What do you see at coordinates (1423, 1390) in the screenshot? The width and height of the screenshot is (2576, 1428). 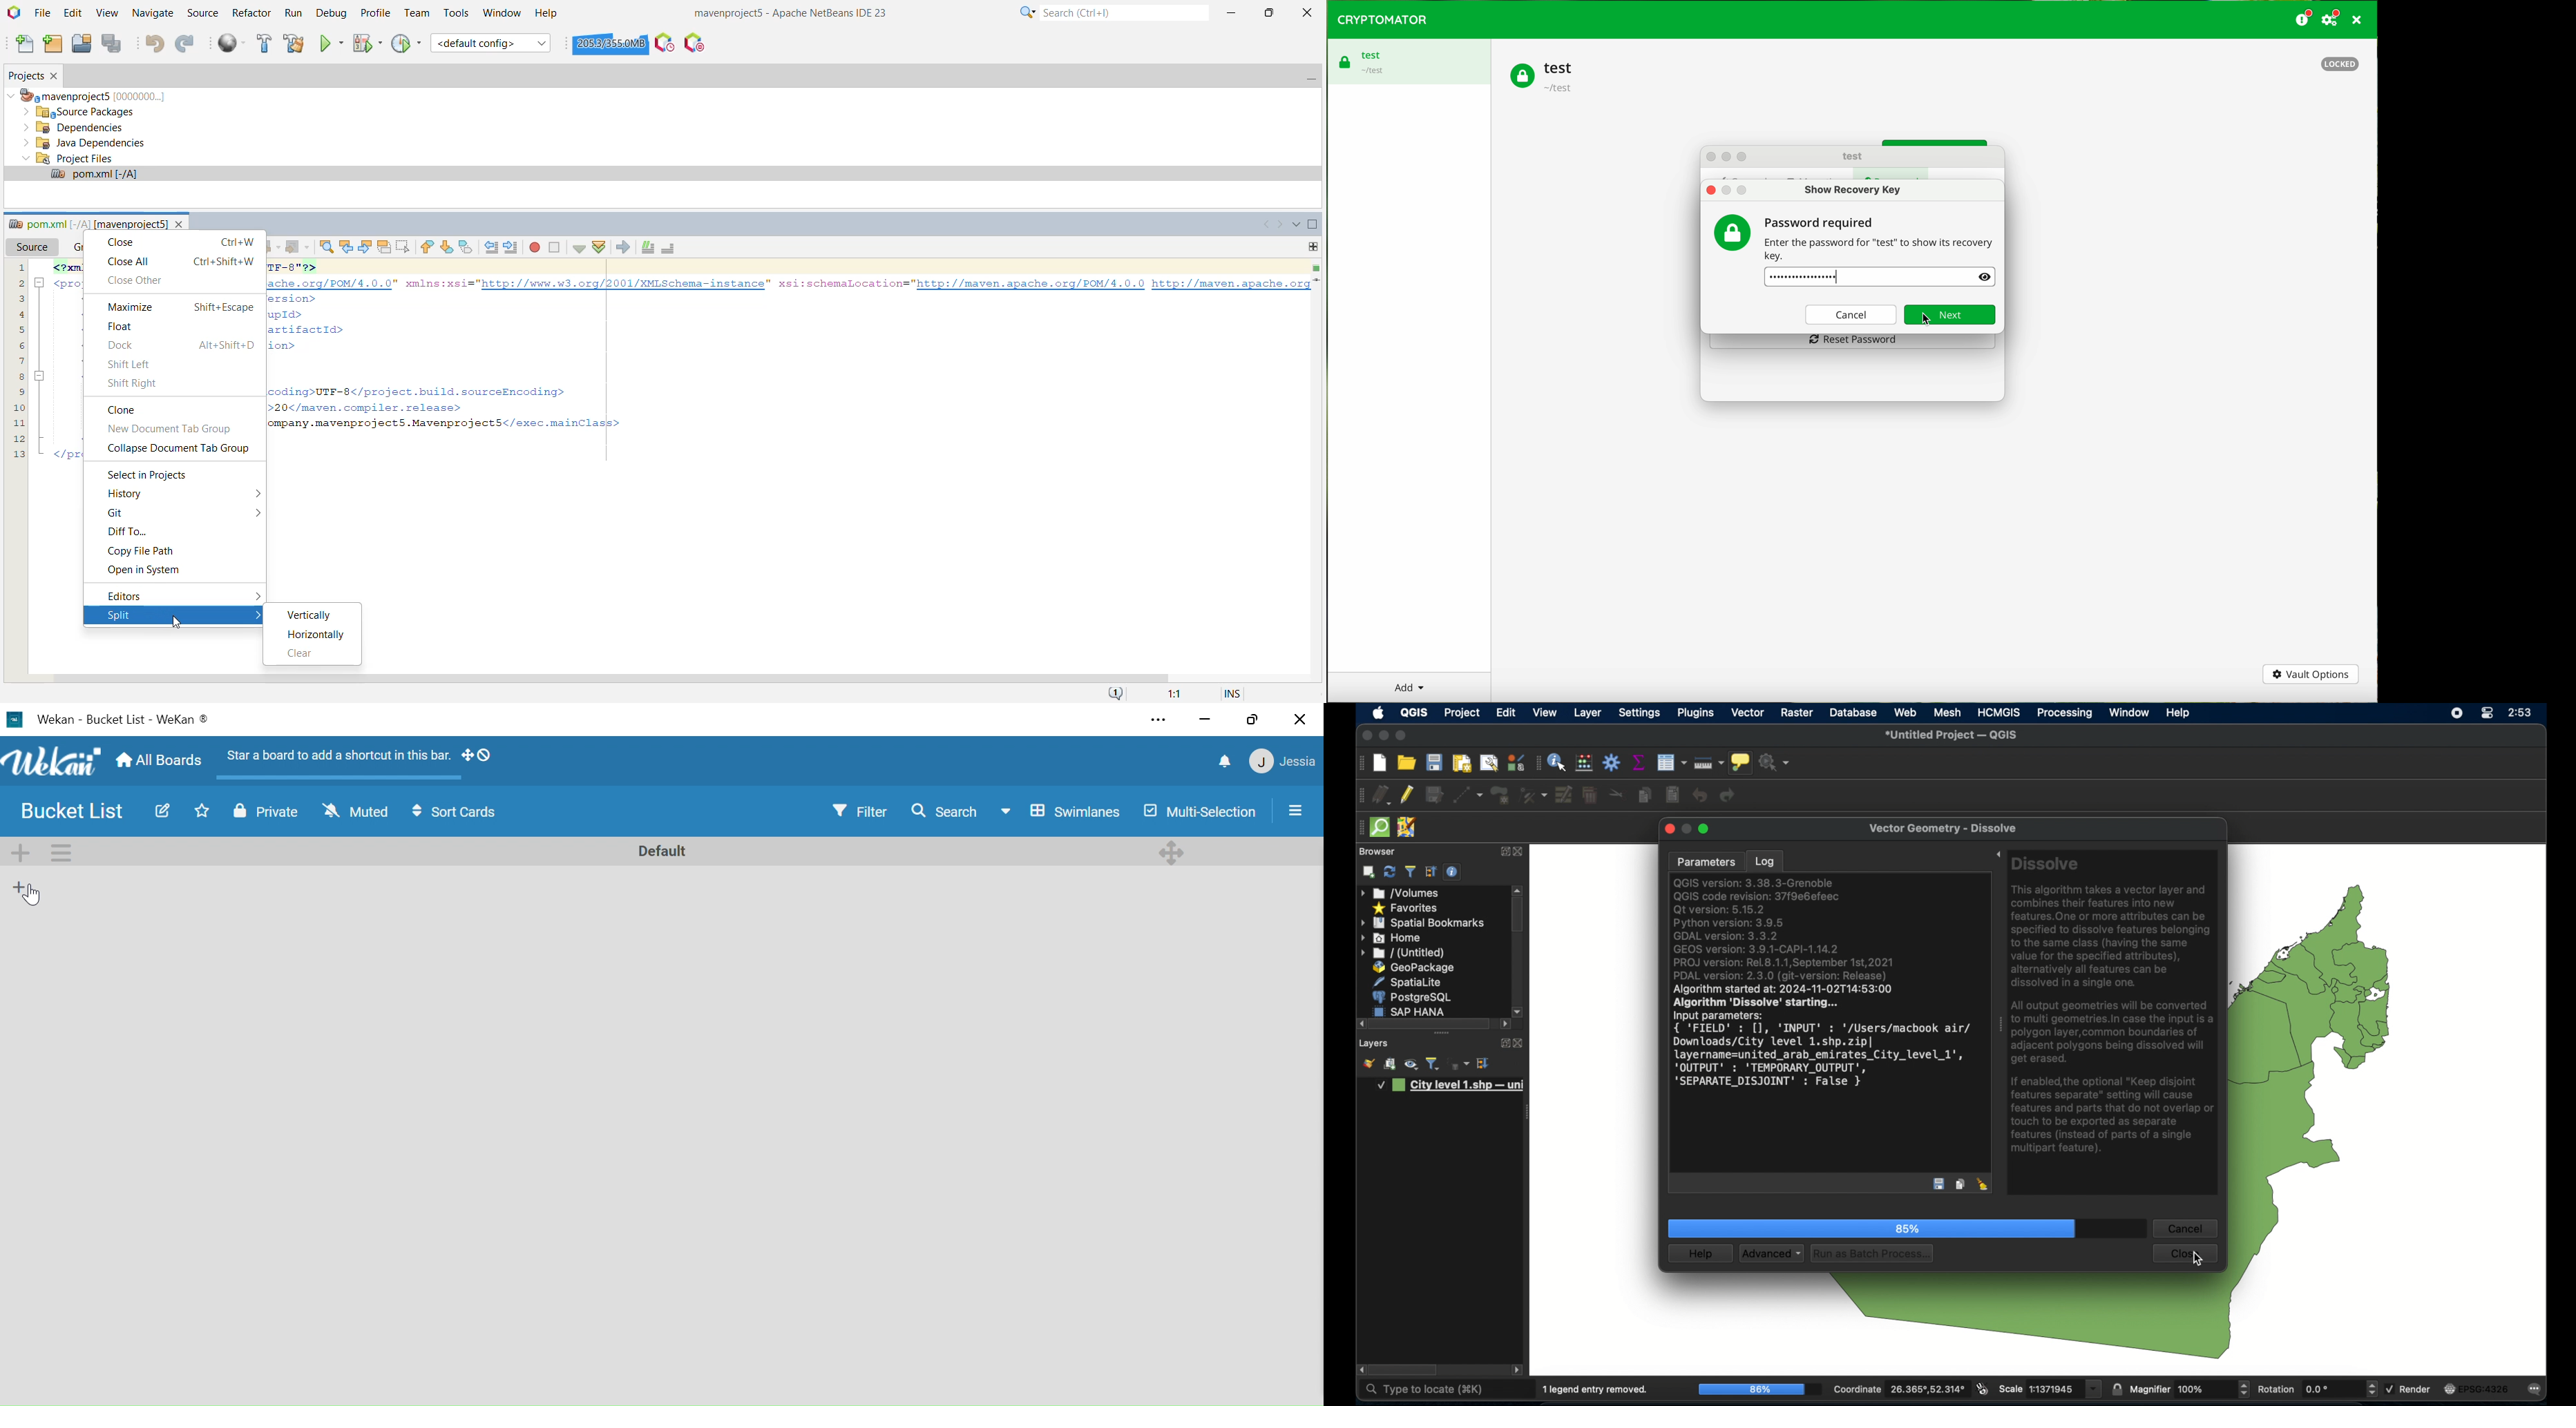 I see `type to locate` at bounding box center [1423, 1390].